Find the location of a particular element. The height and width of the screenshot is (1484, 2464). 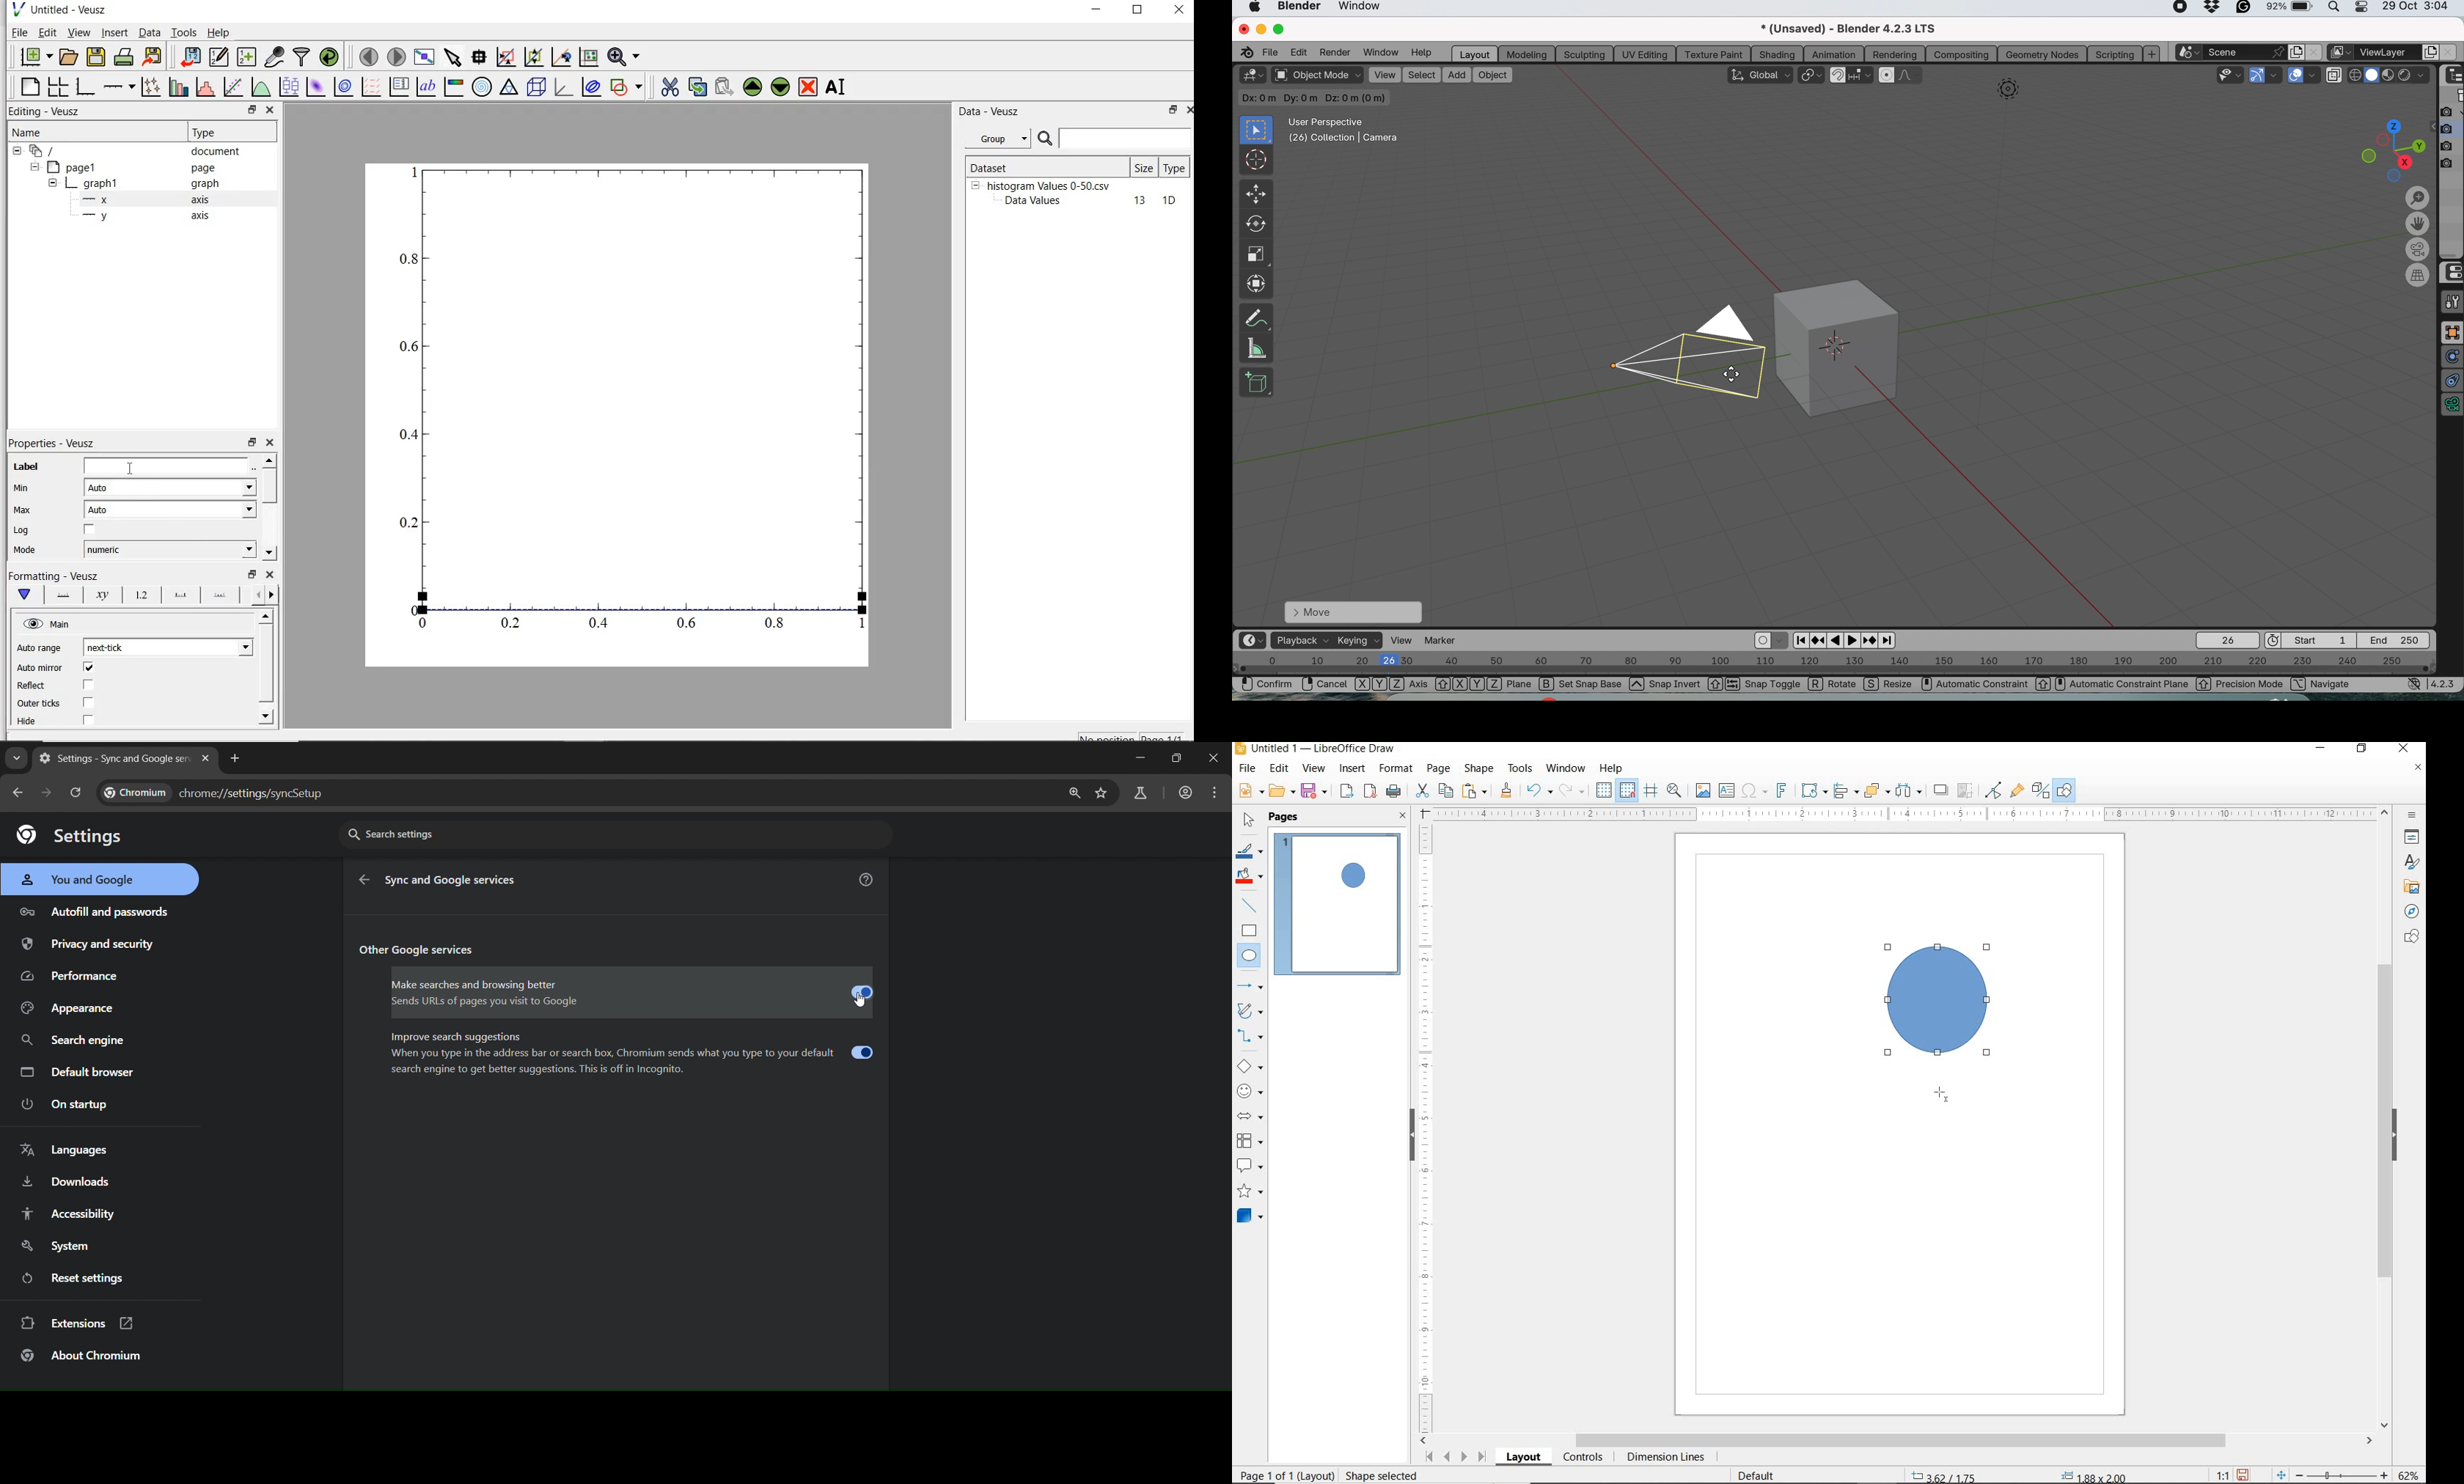

y-axis is located at coordinates (98, 216).